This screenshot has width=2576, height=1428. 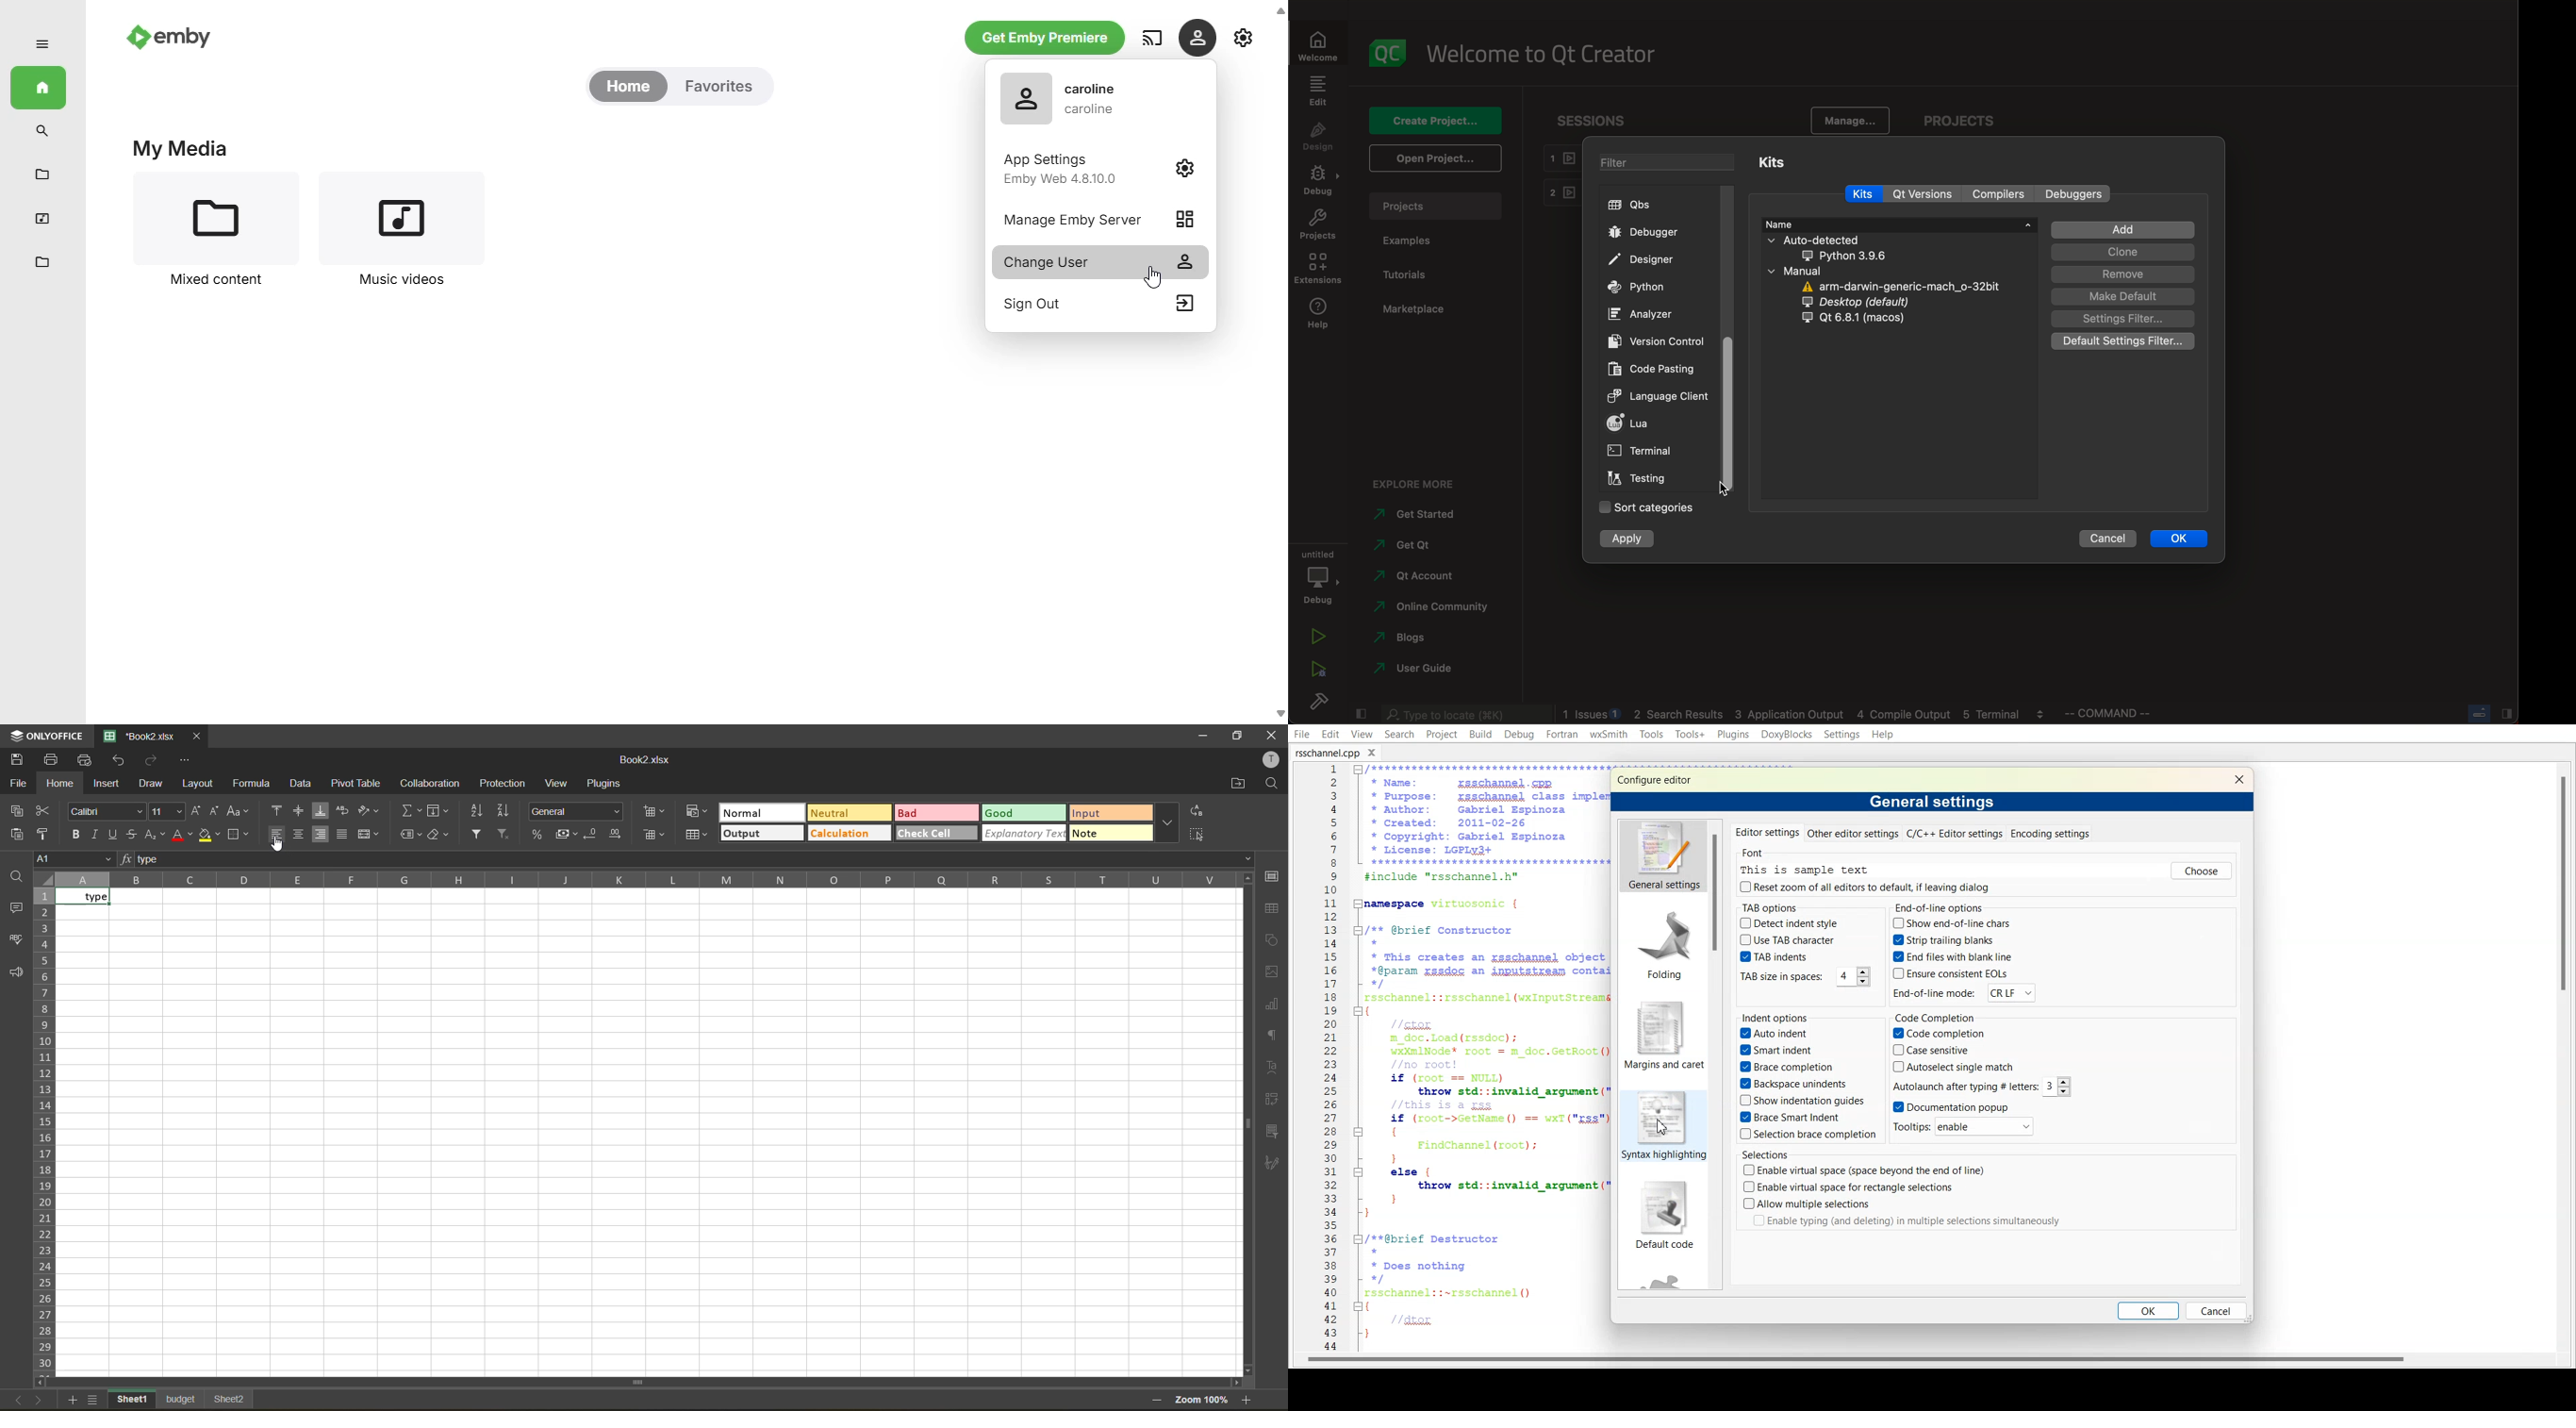 I want to click on started, so click(x=1415, y=517).